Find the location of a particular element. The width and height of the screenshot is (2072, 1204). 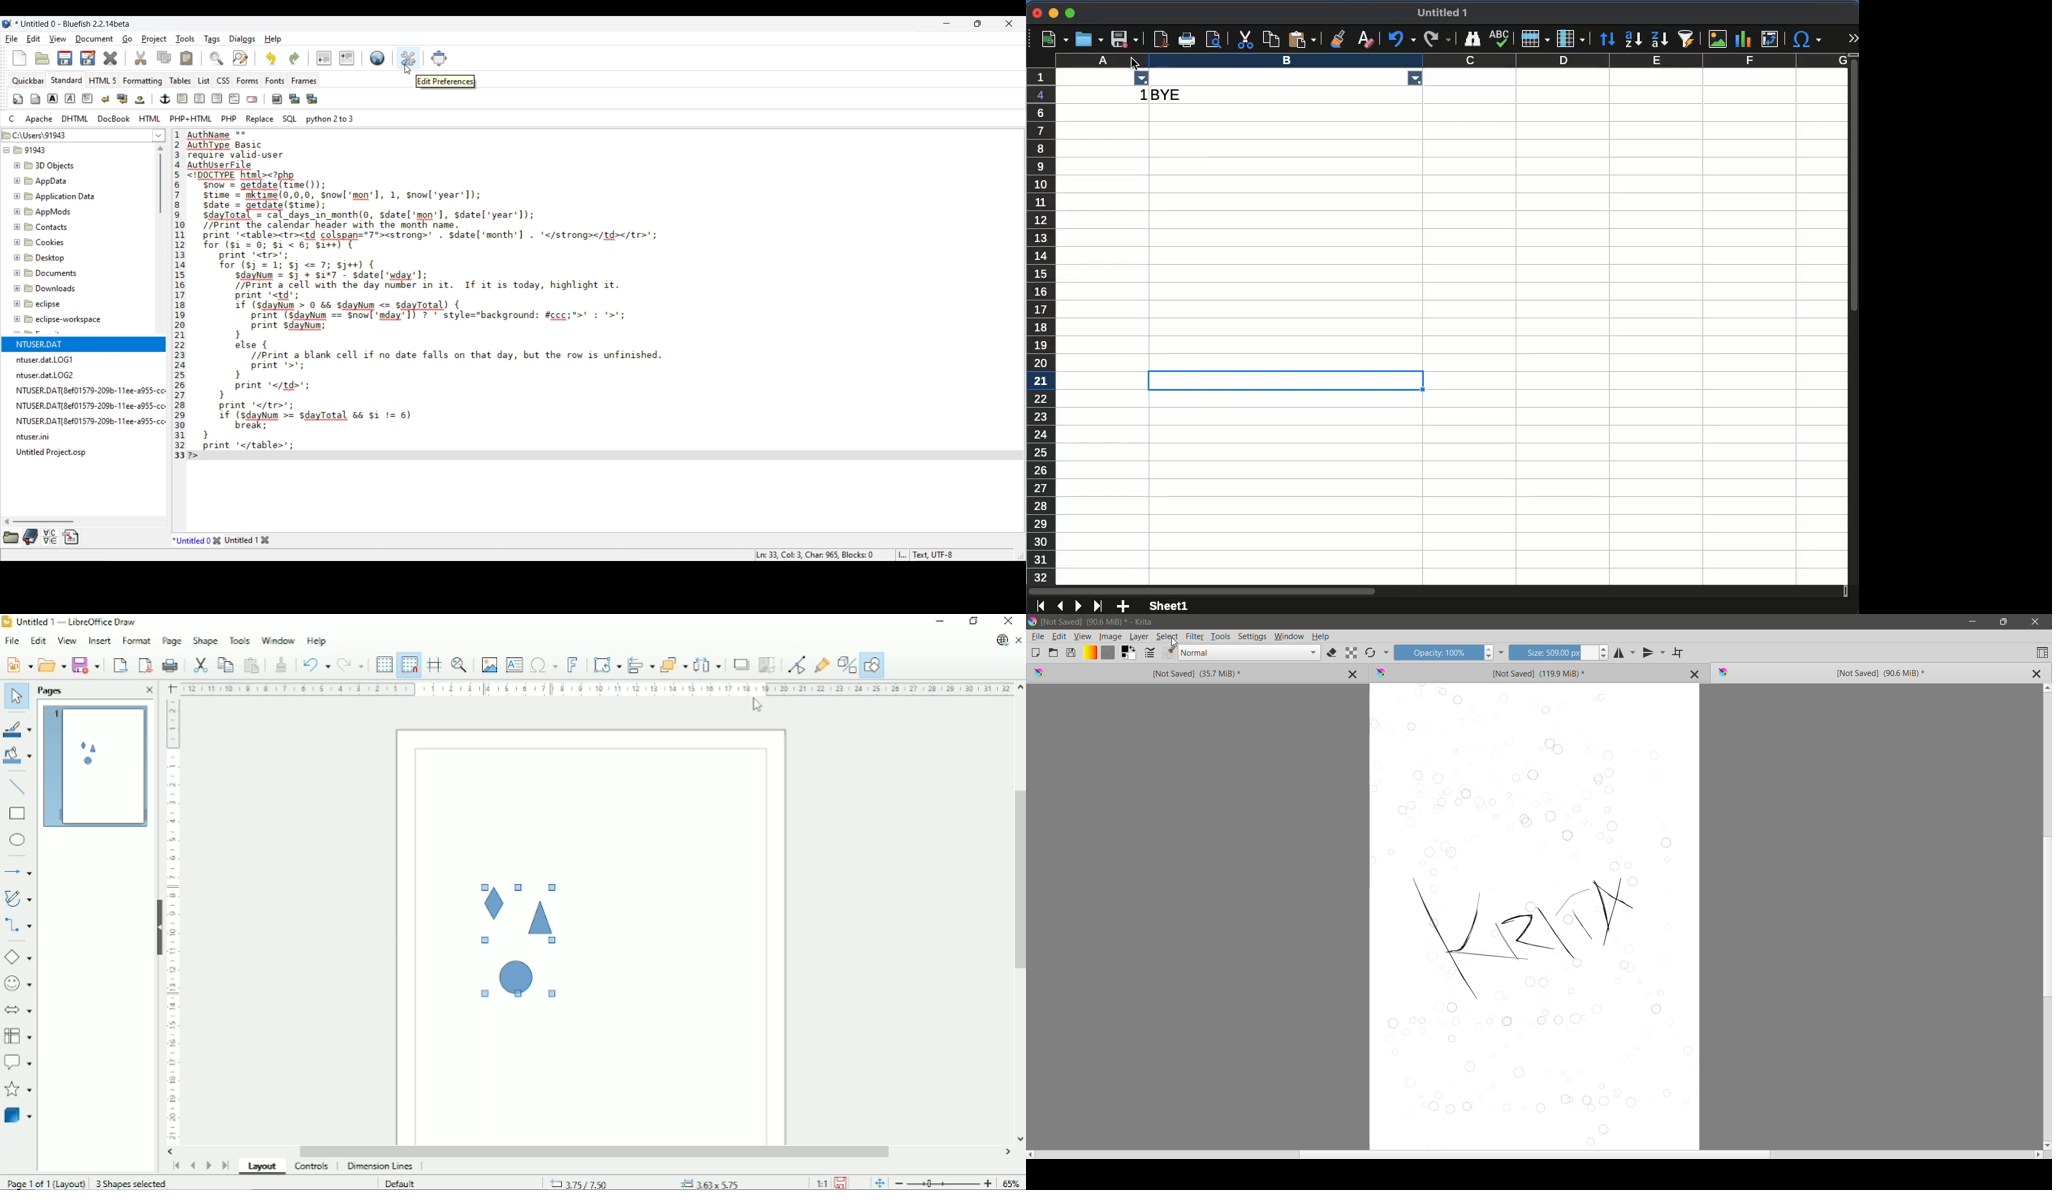

Zoom out/in is located at coordinates (942, 1184).